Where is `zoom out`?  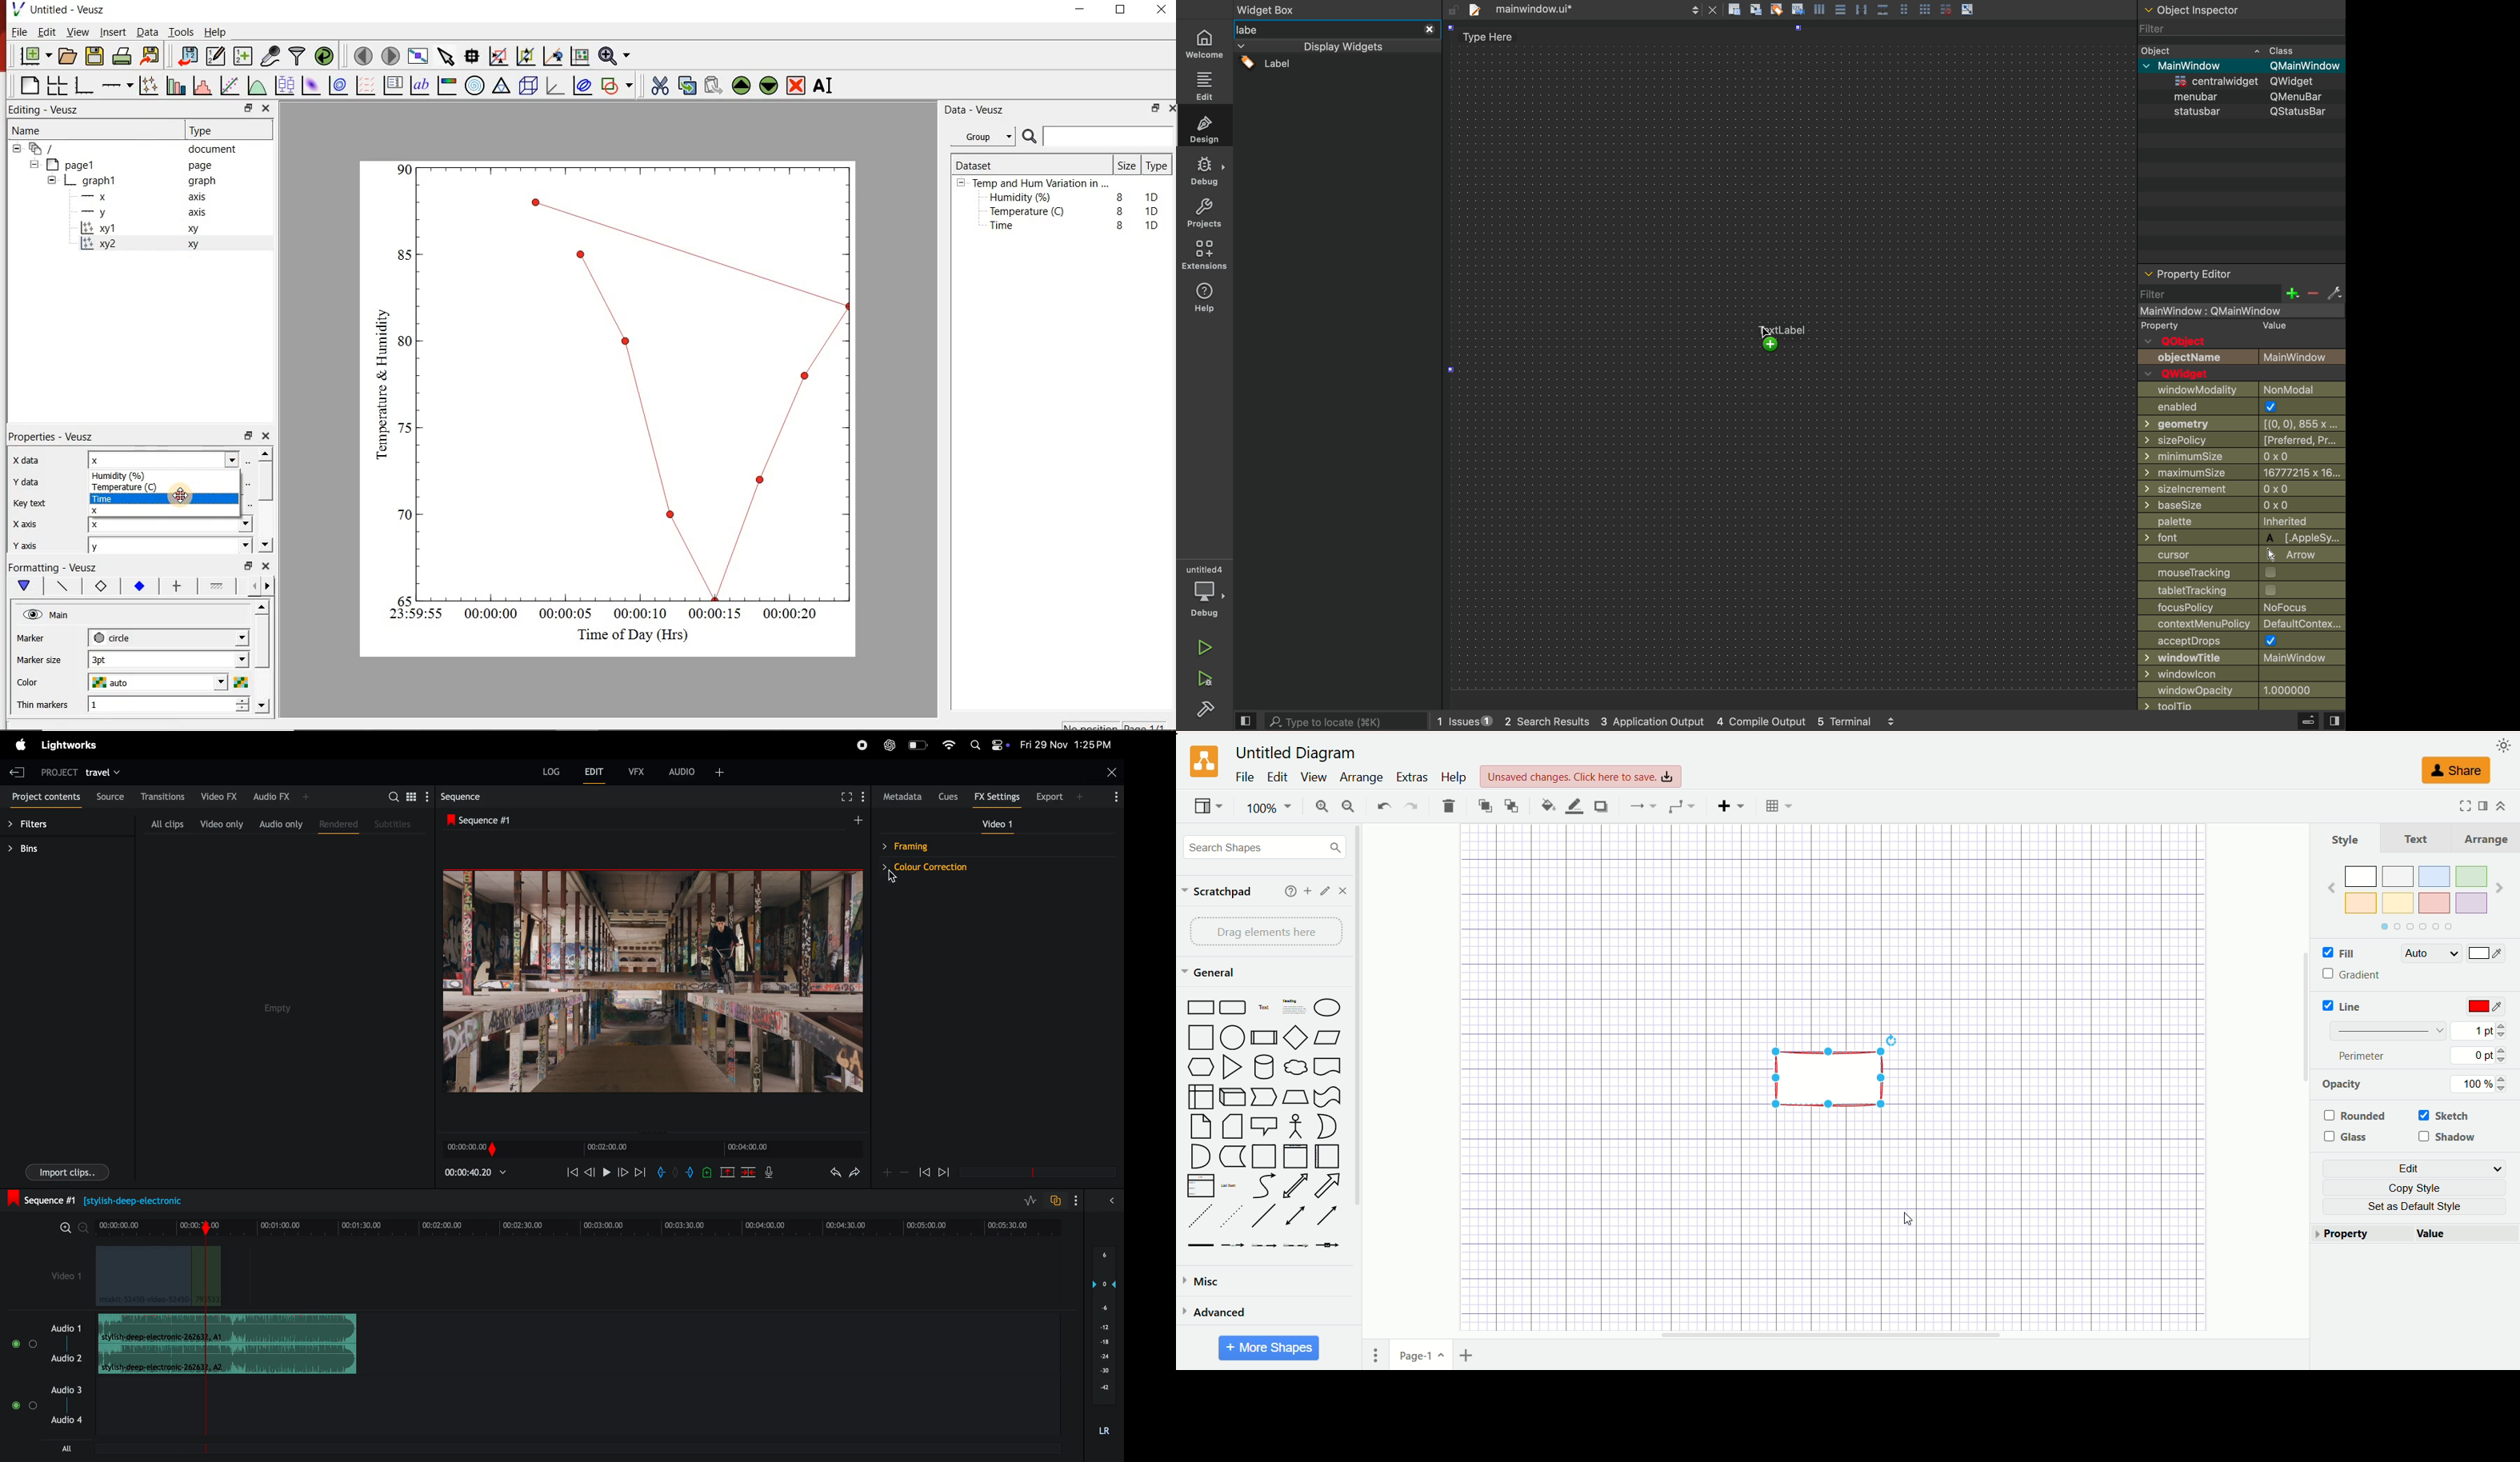
zoom out is located at coordinates (1350, 807).